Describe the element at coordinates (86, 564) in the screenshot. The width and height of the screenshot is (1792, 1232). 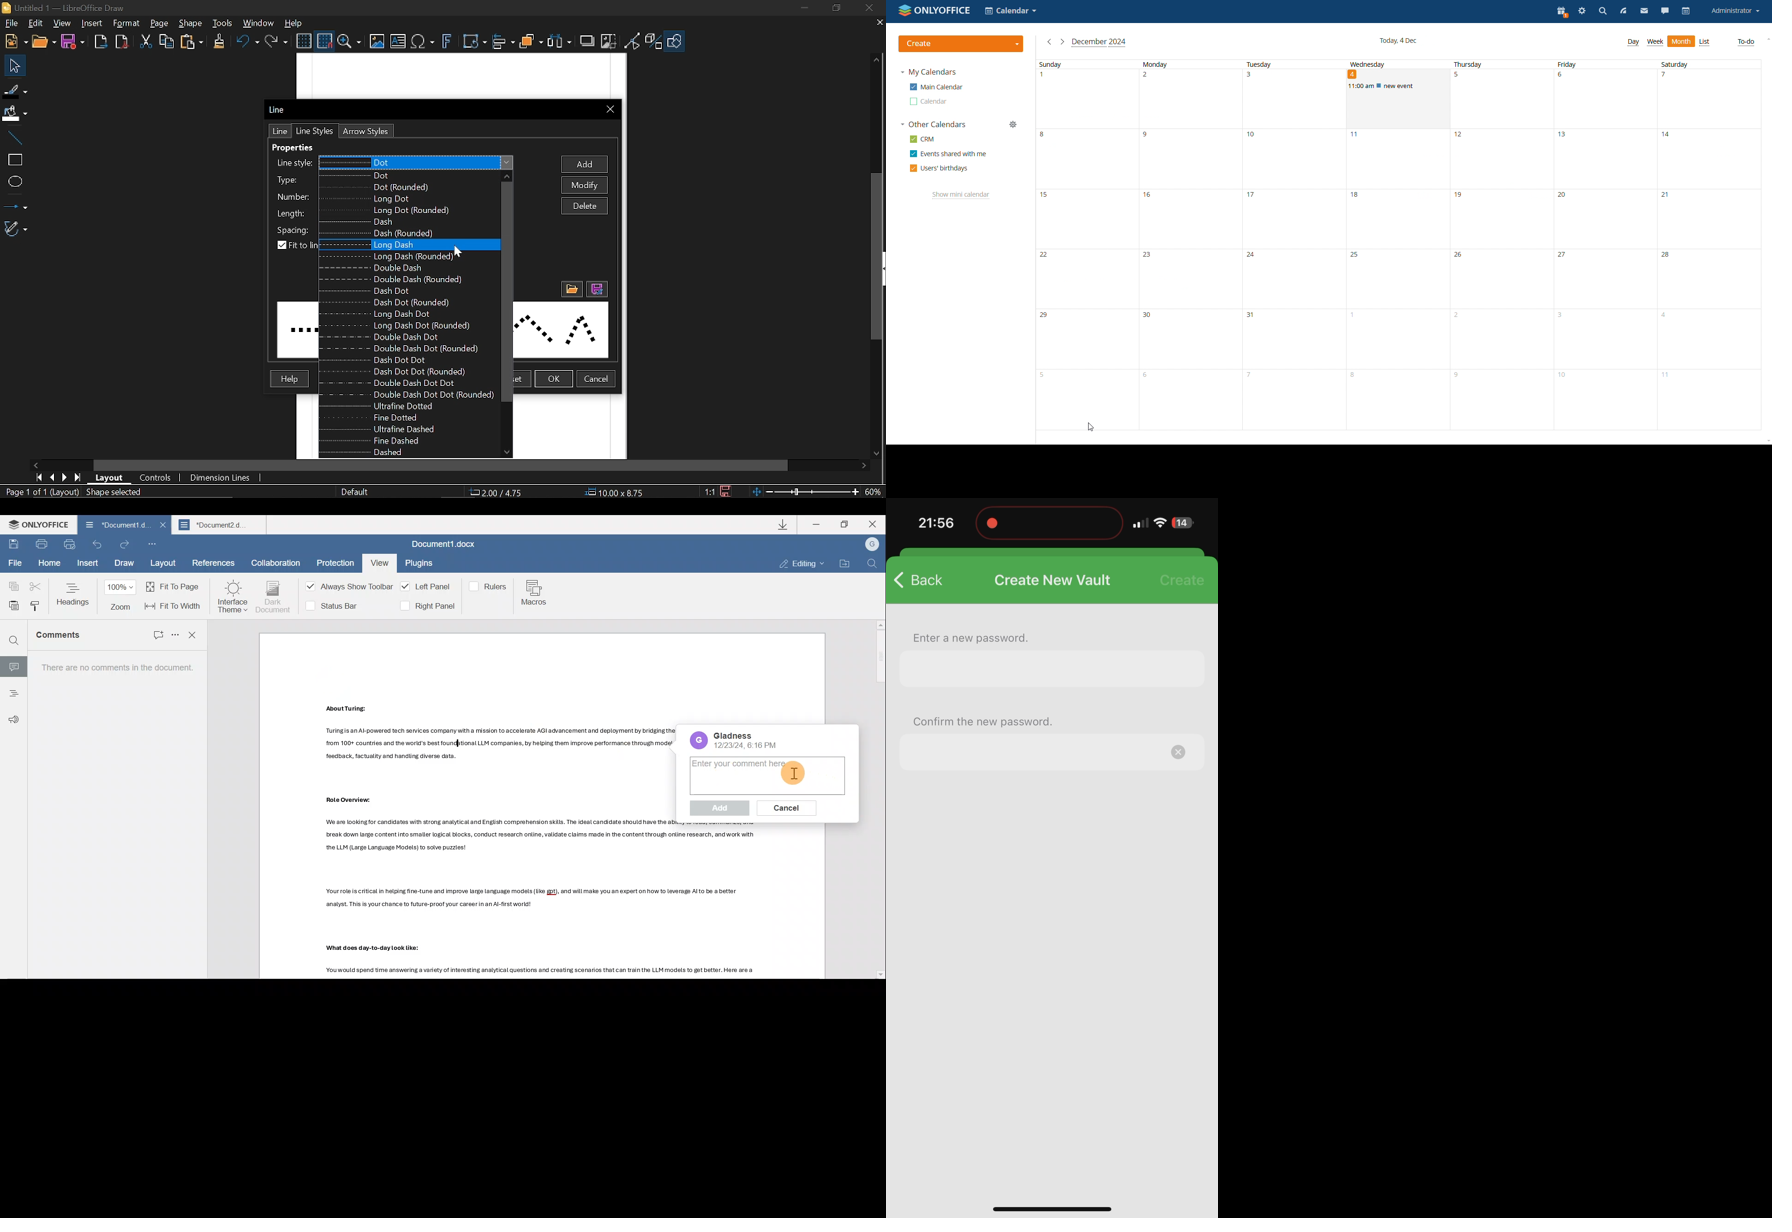
I see `Insert` at that location.